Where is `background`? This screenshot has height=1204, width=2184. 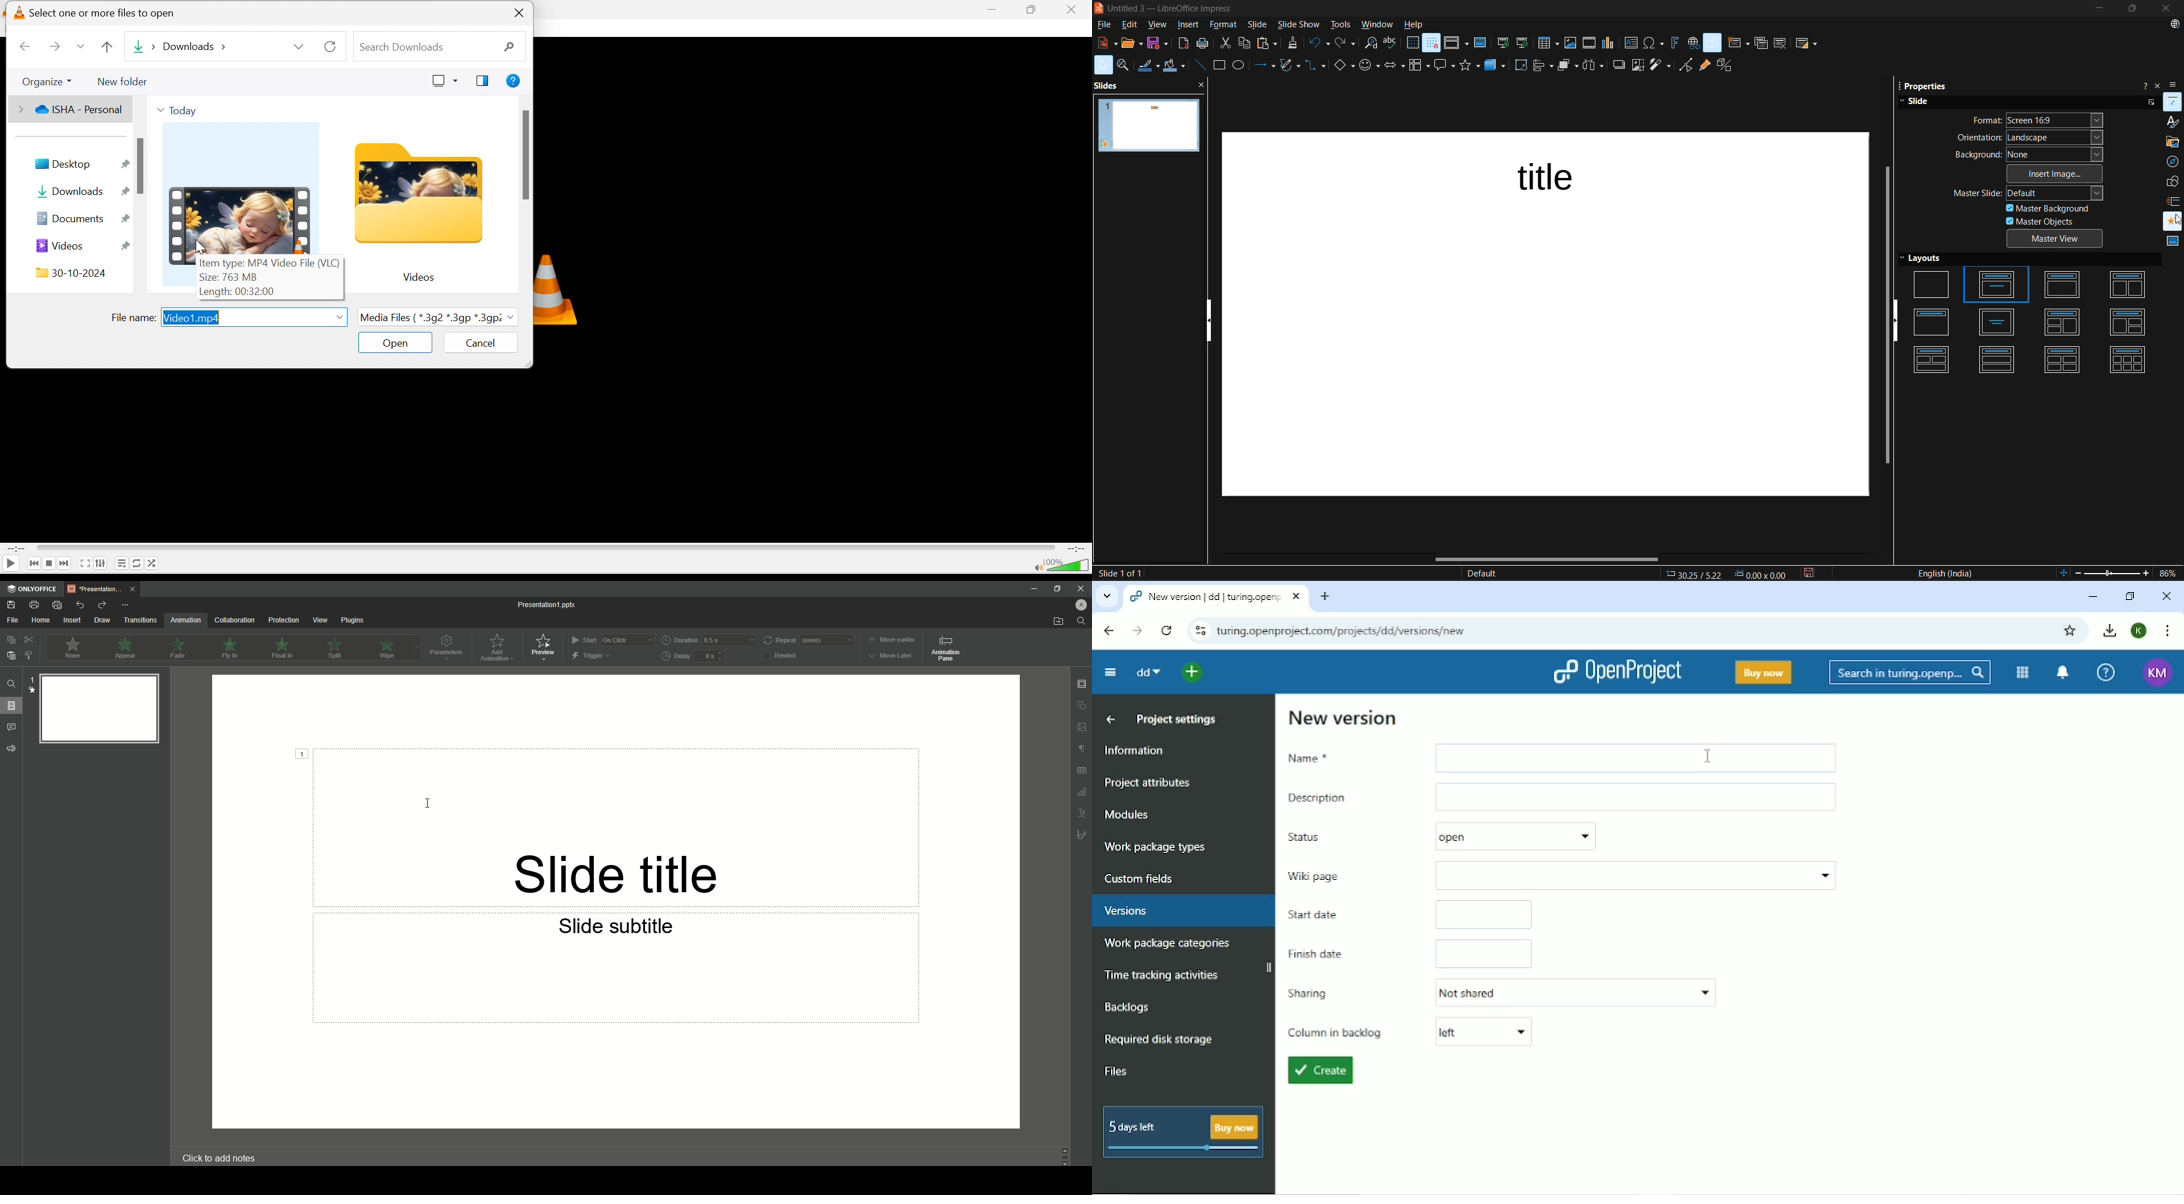 background is located at coordinates (2027, 155).